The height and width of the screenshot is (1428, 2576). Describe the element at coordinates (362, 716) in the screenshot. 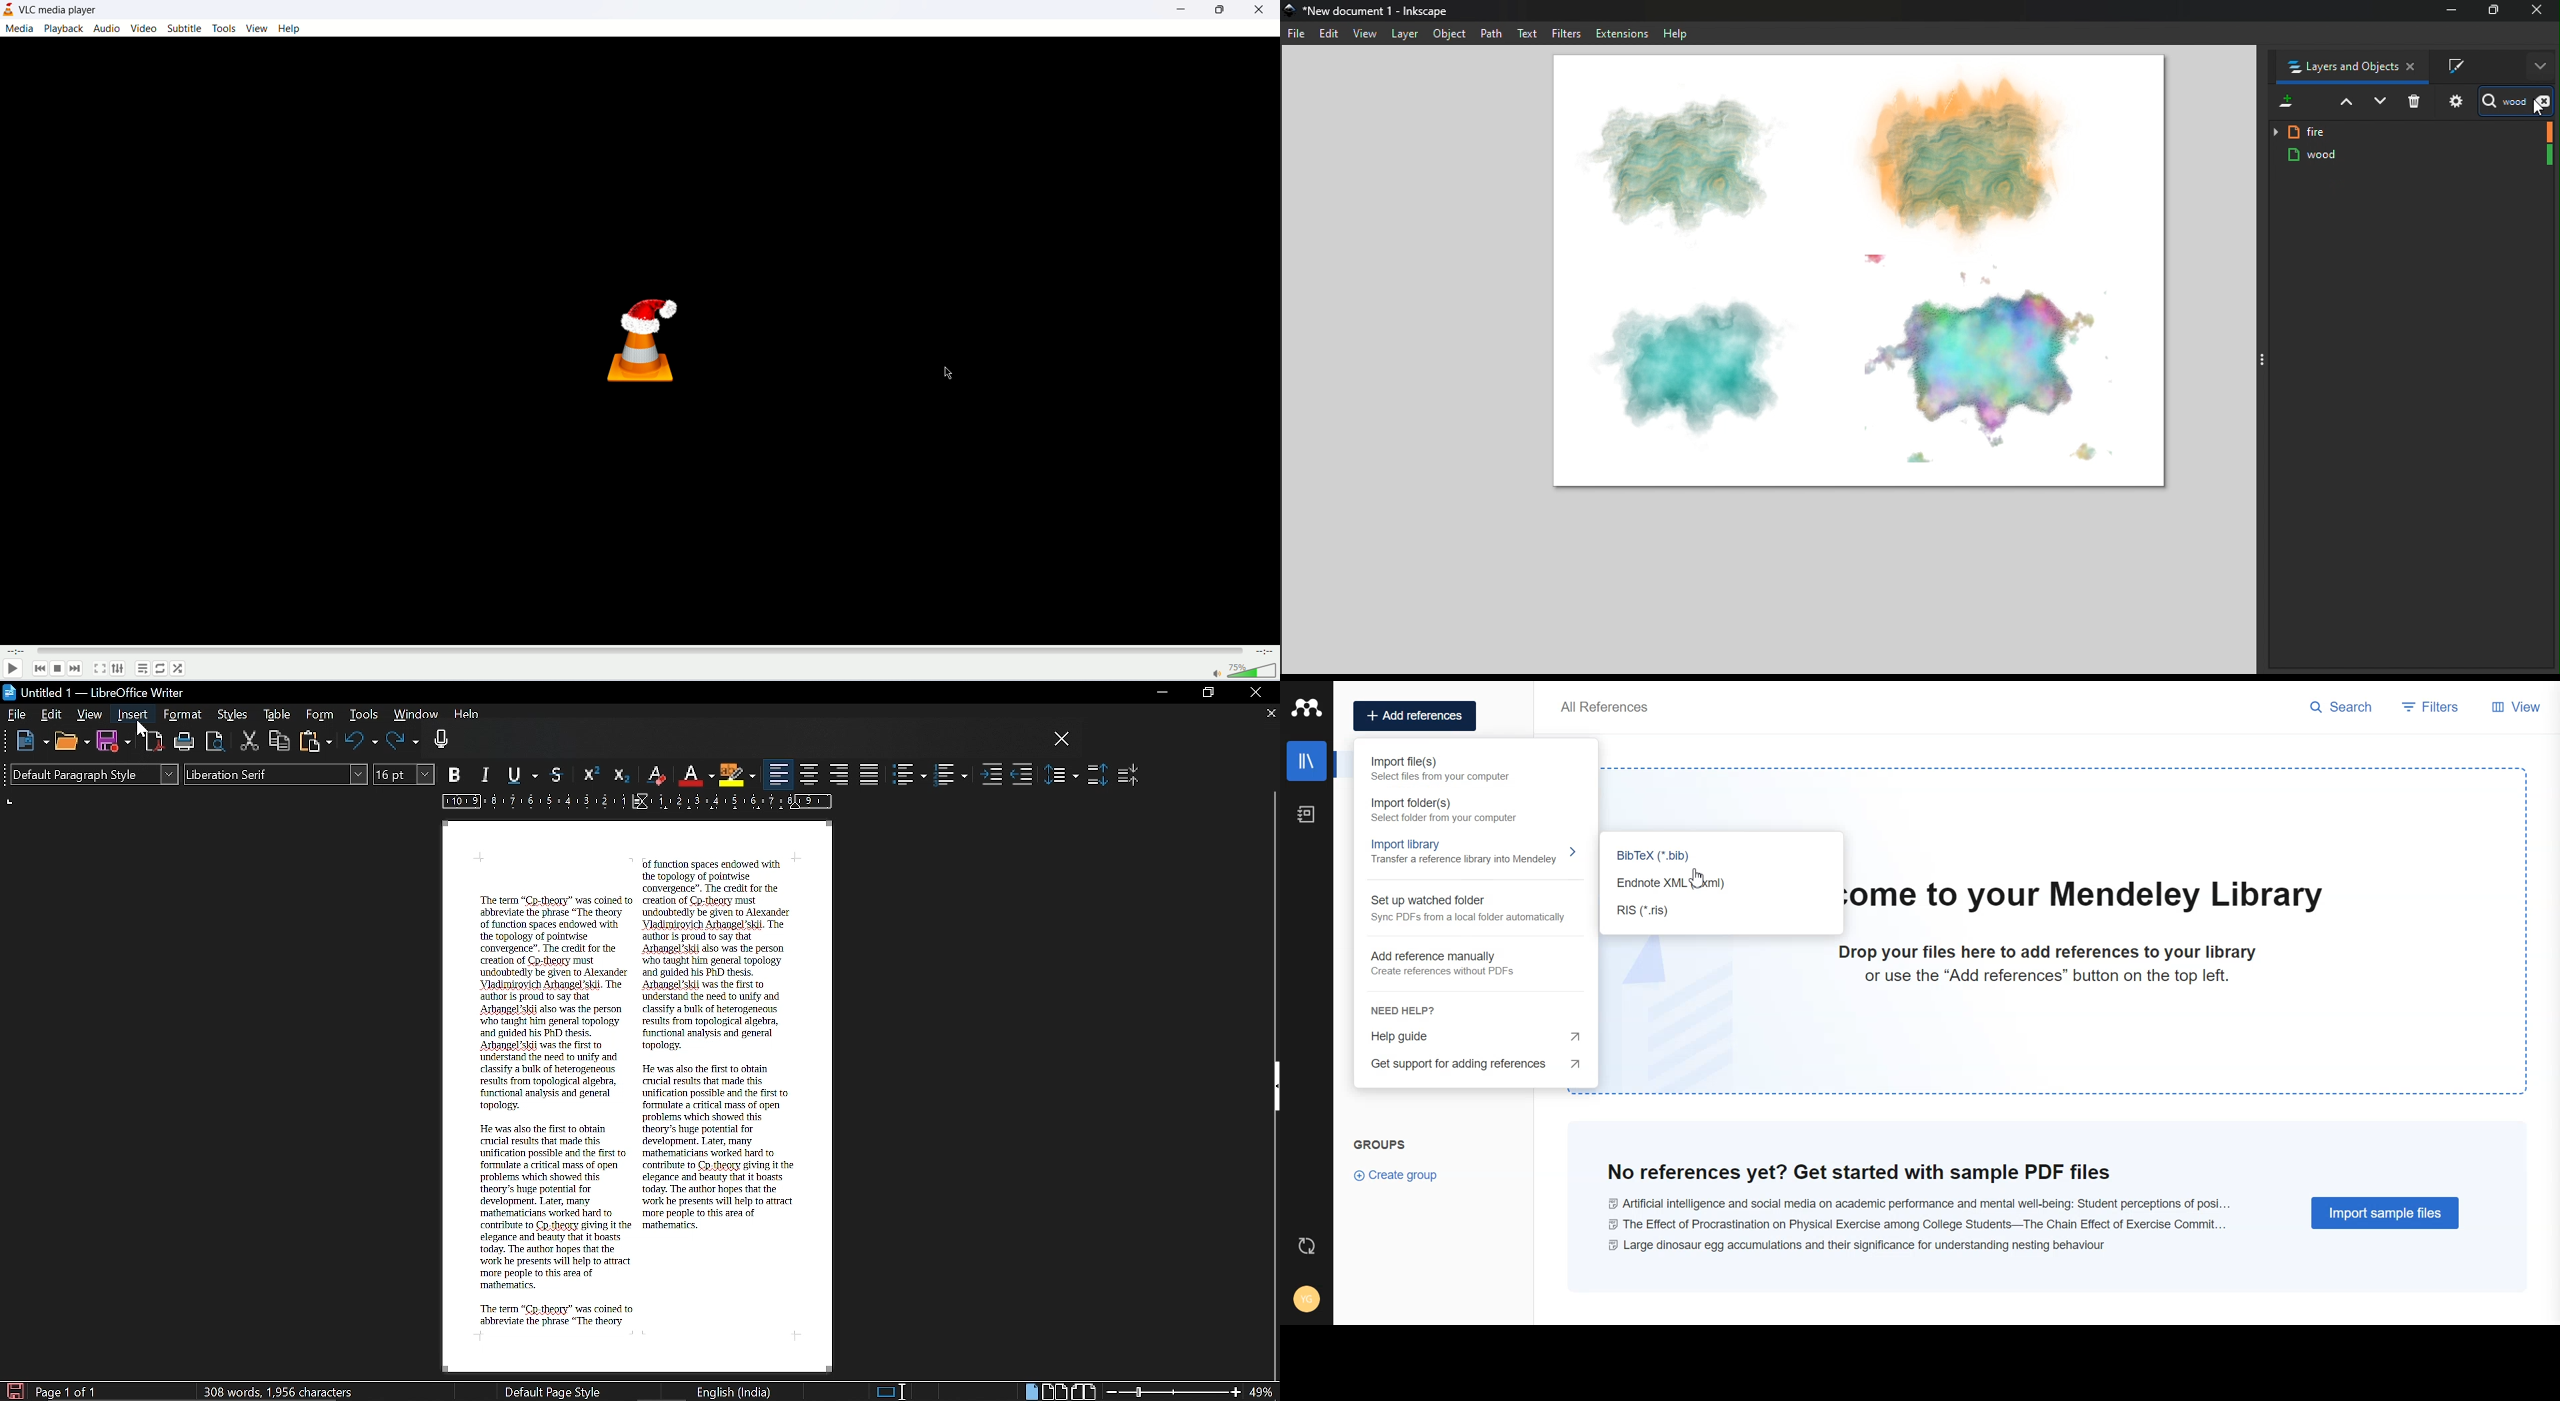

I see `Tools` at that location.